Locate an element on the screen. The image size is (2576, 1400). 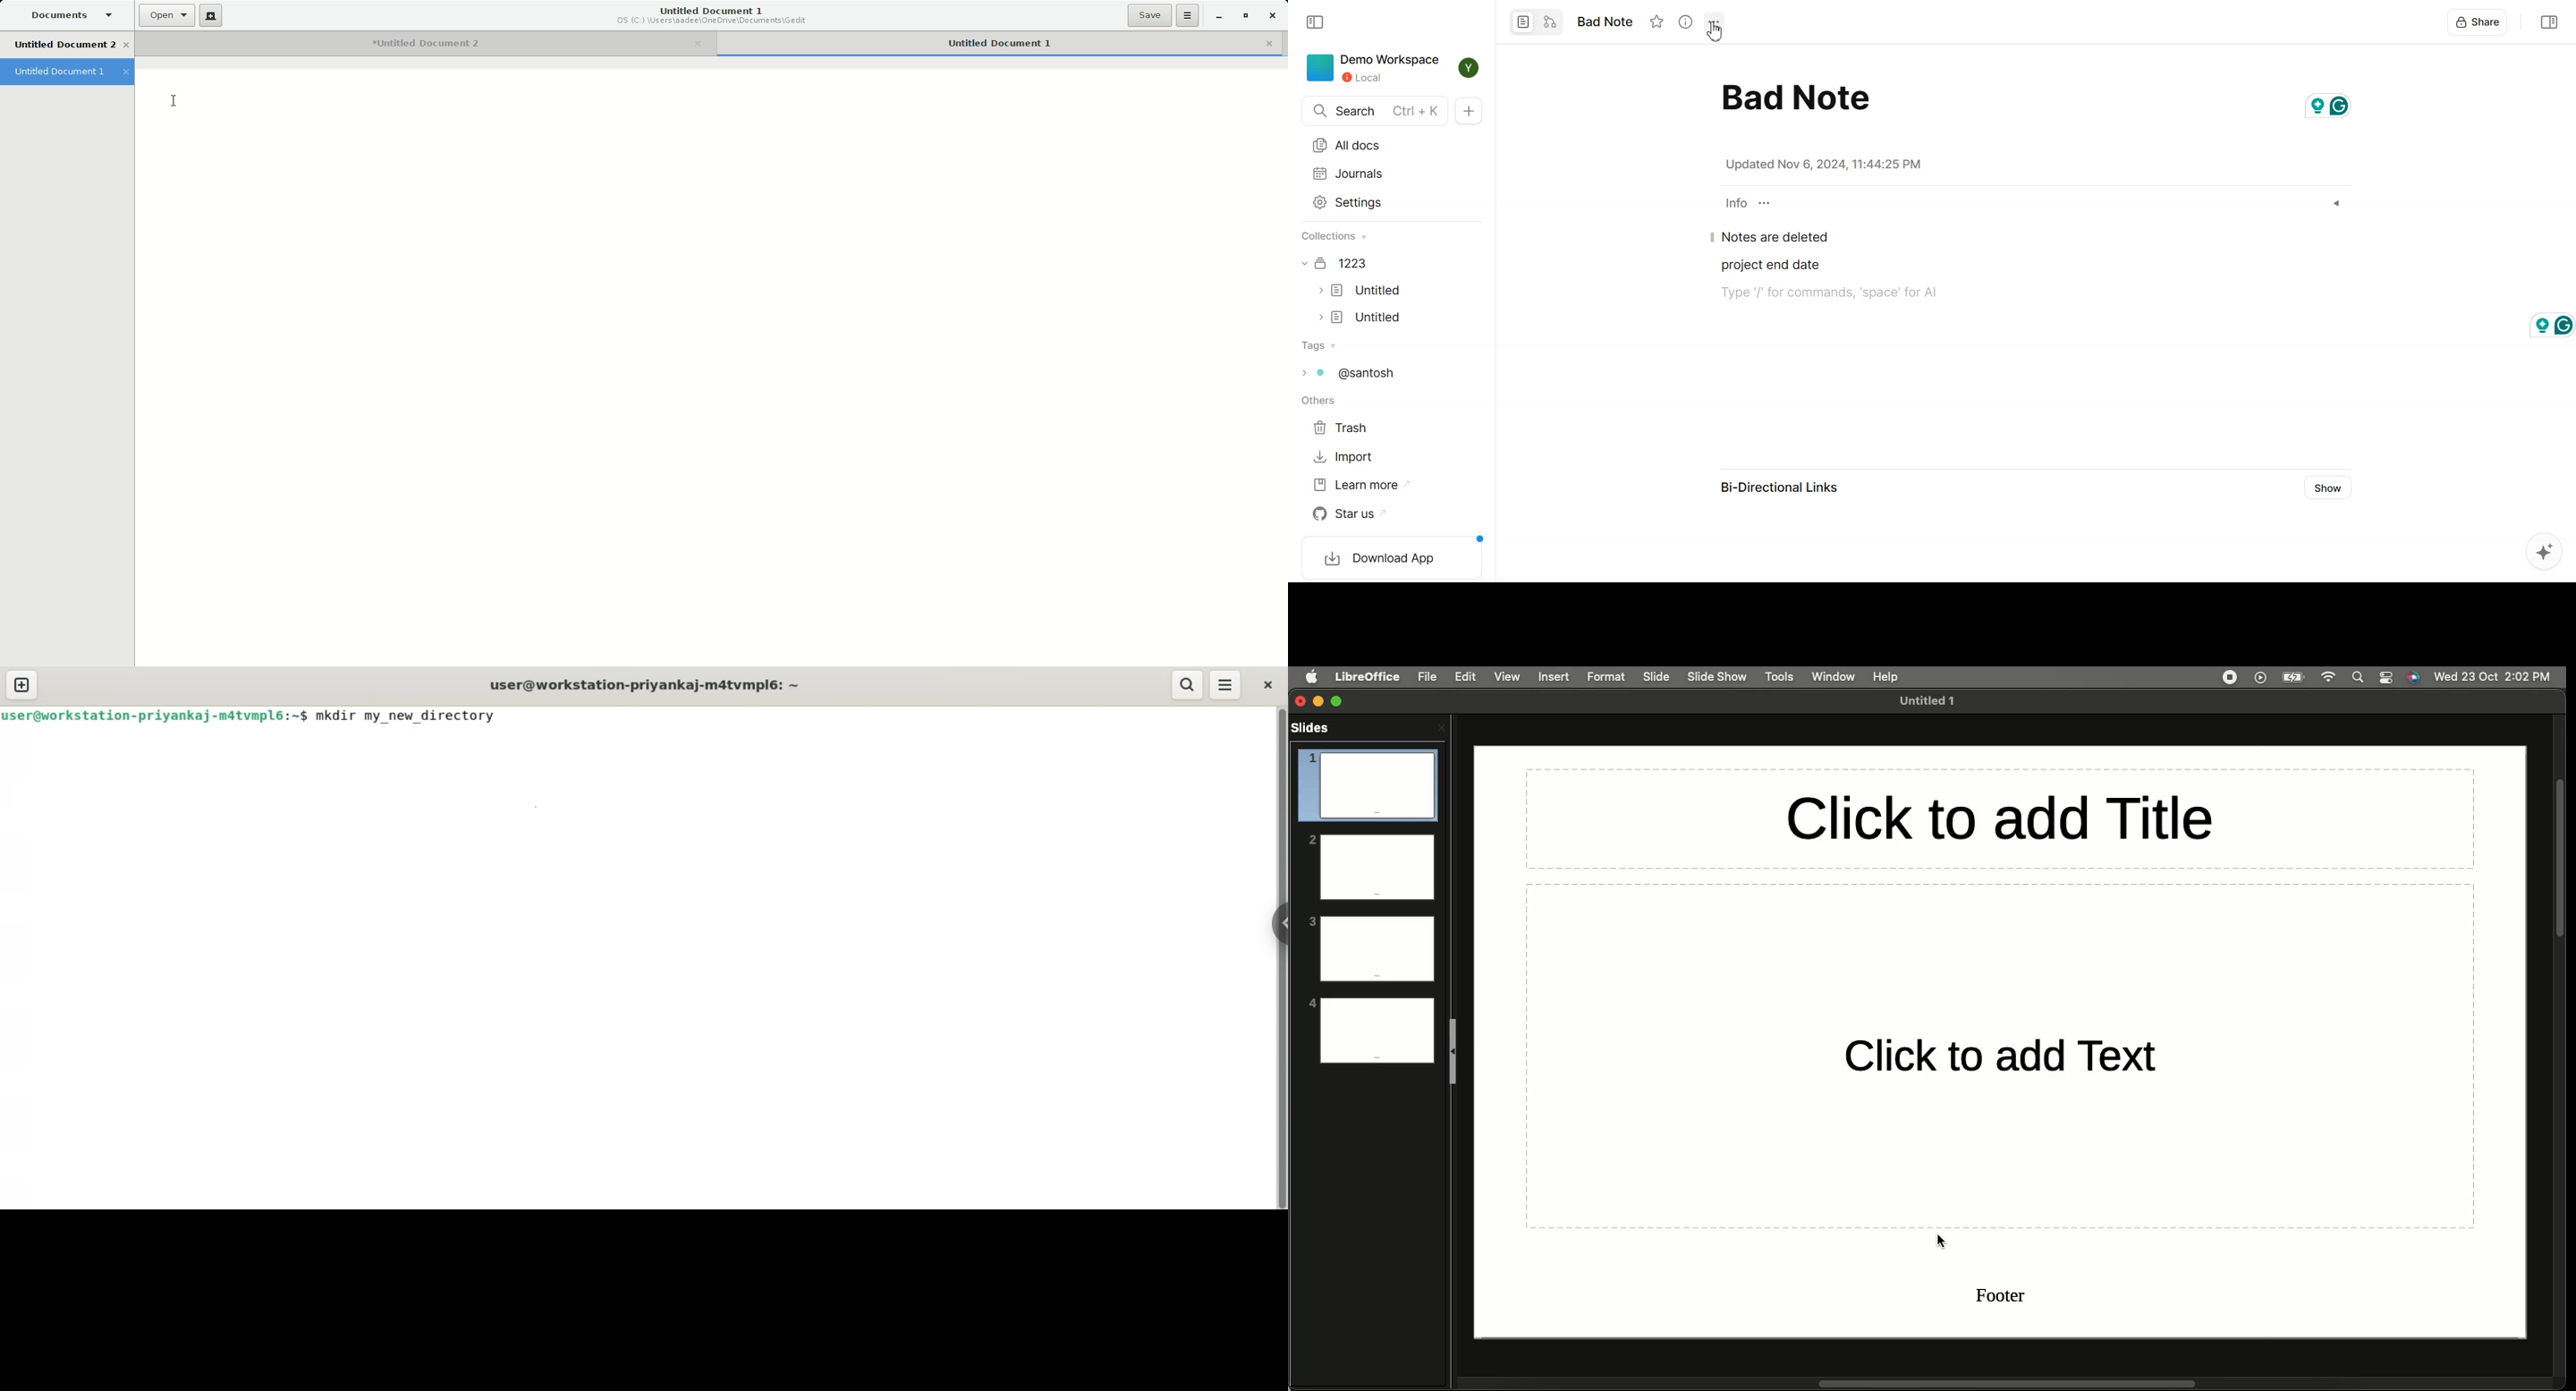
New is located at coordinates (210, 16).